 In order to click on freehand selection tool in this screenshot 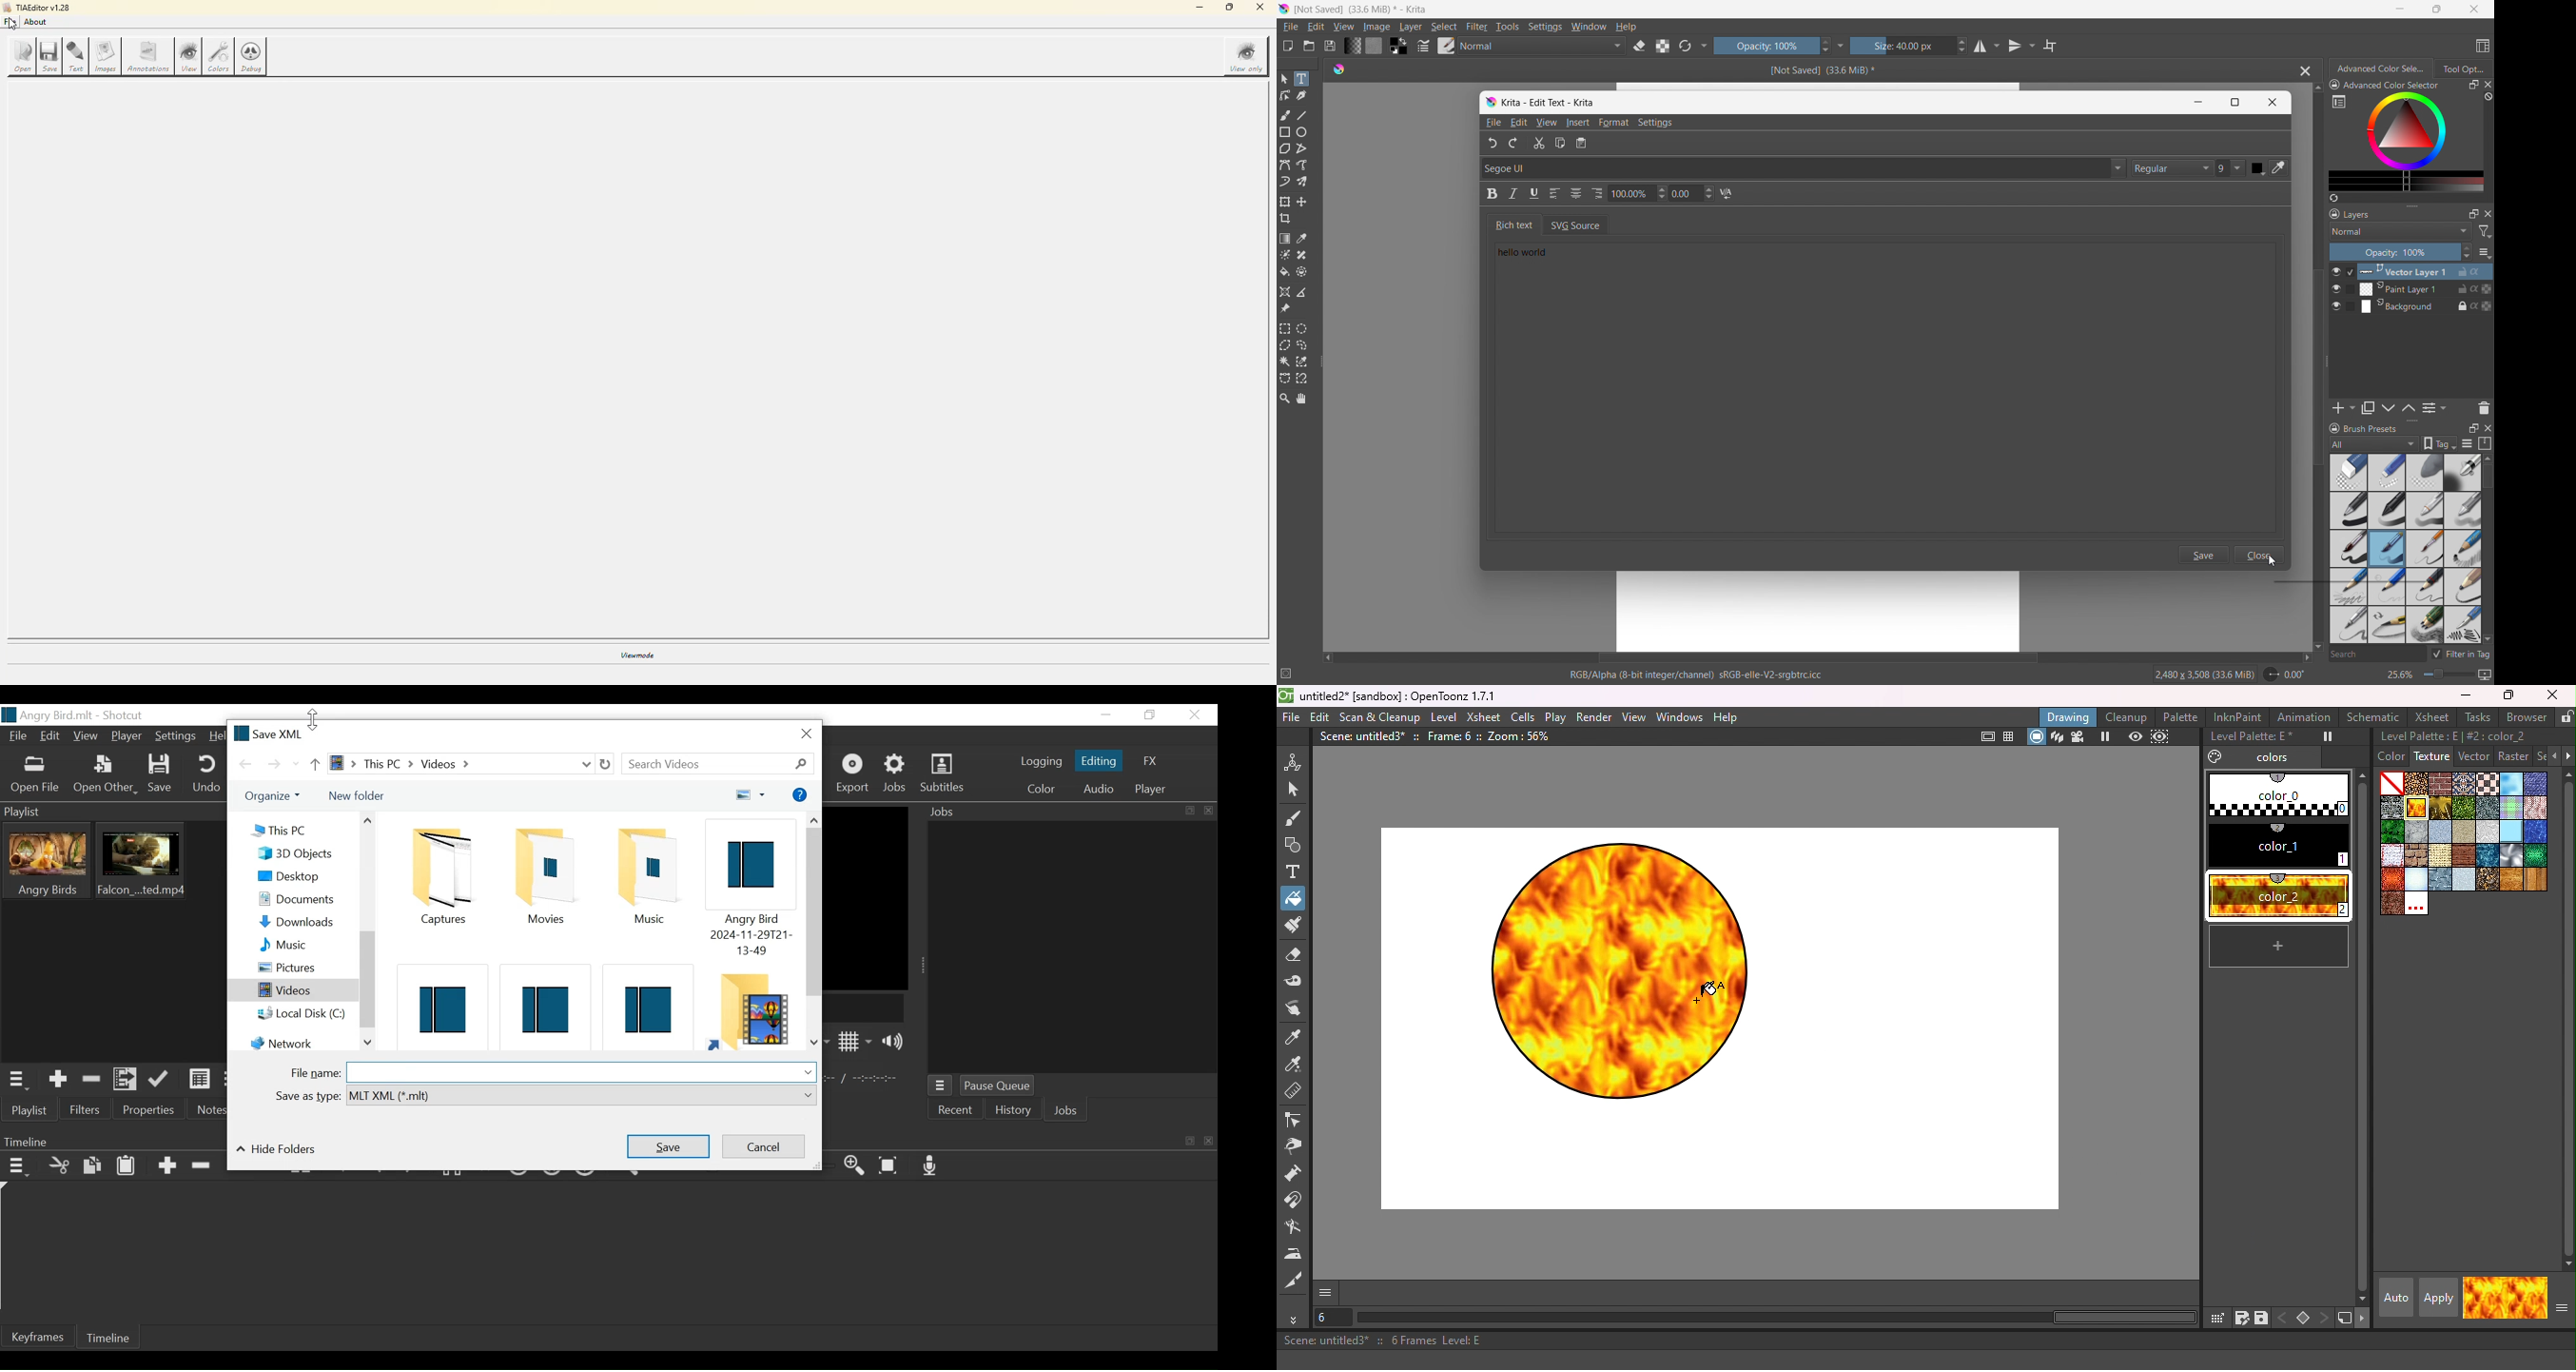, I will do `click(1302, 345)`.